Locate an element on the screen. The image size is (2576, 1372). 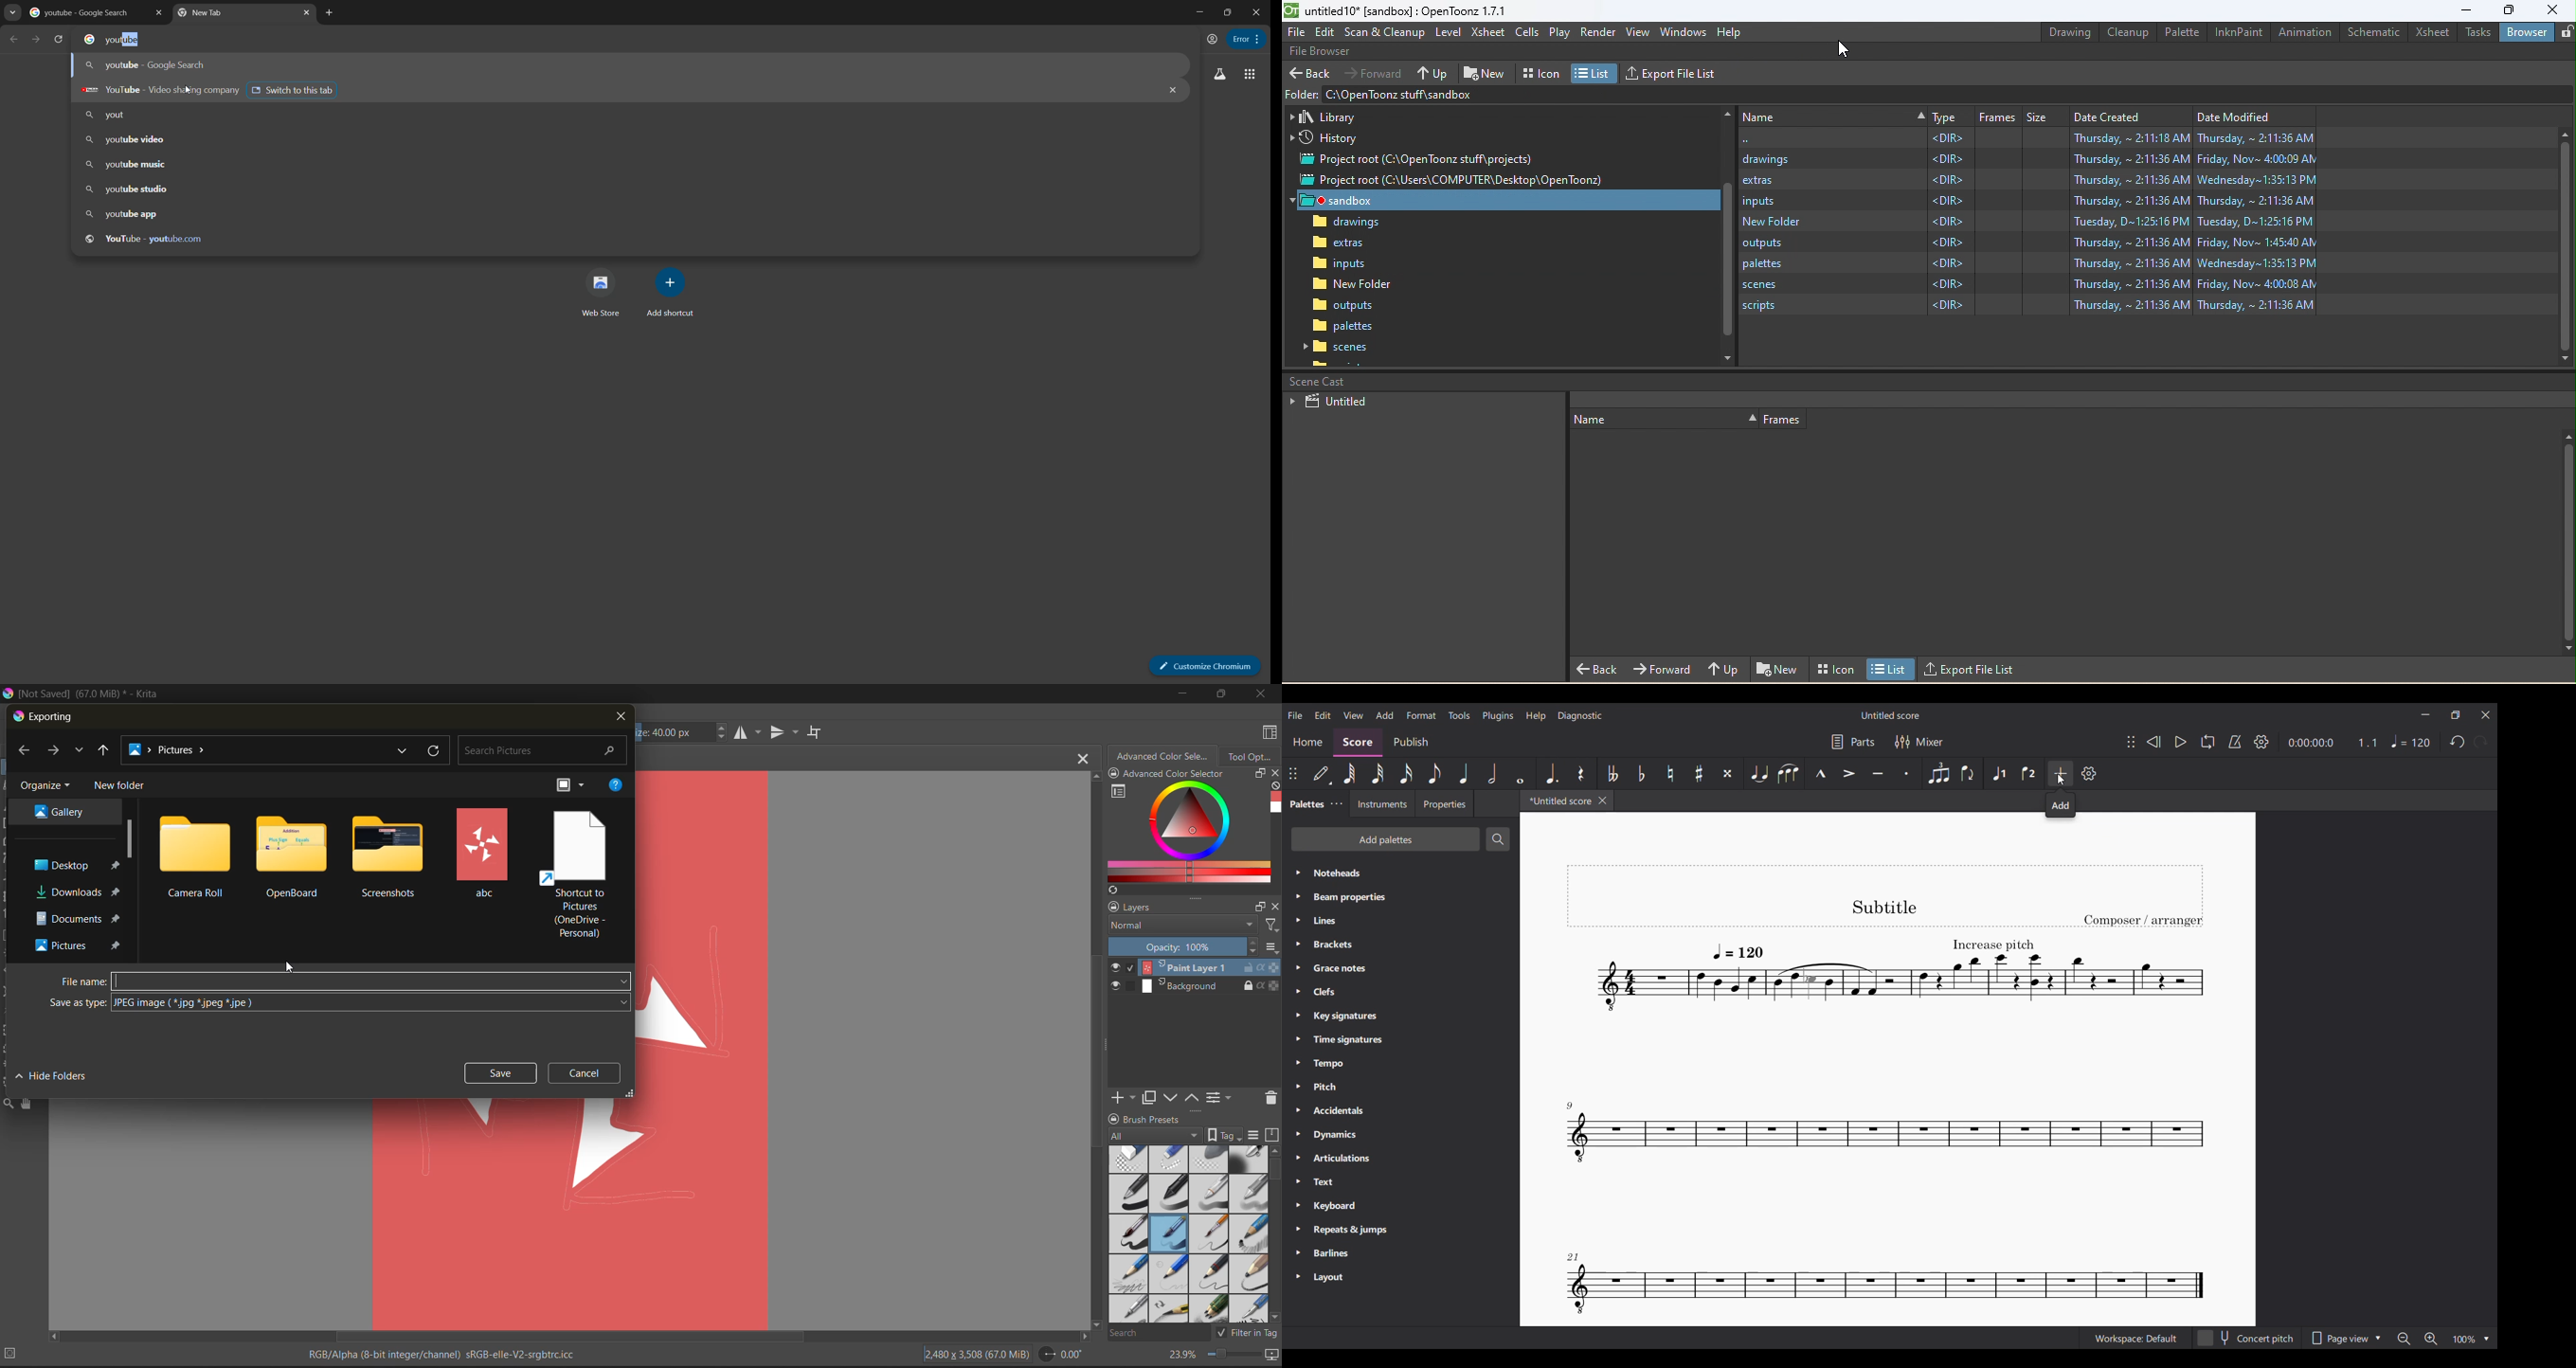
filter tag is located at coordinates (1248, 1334).